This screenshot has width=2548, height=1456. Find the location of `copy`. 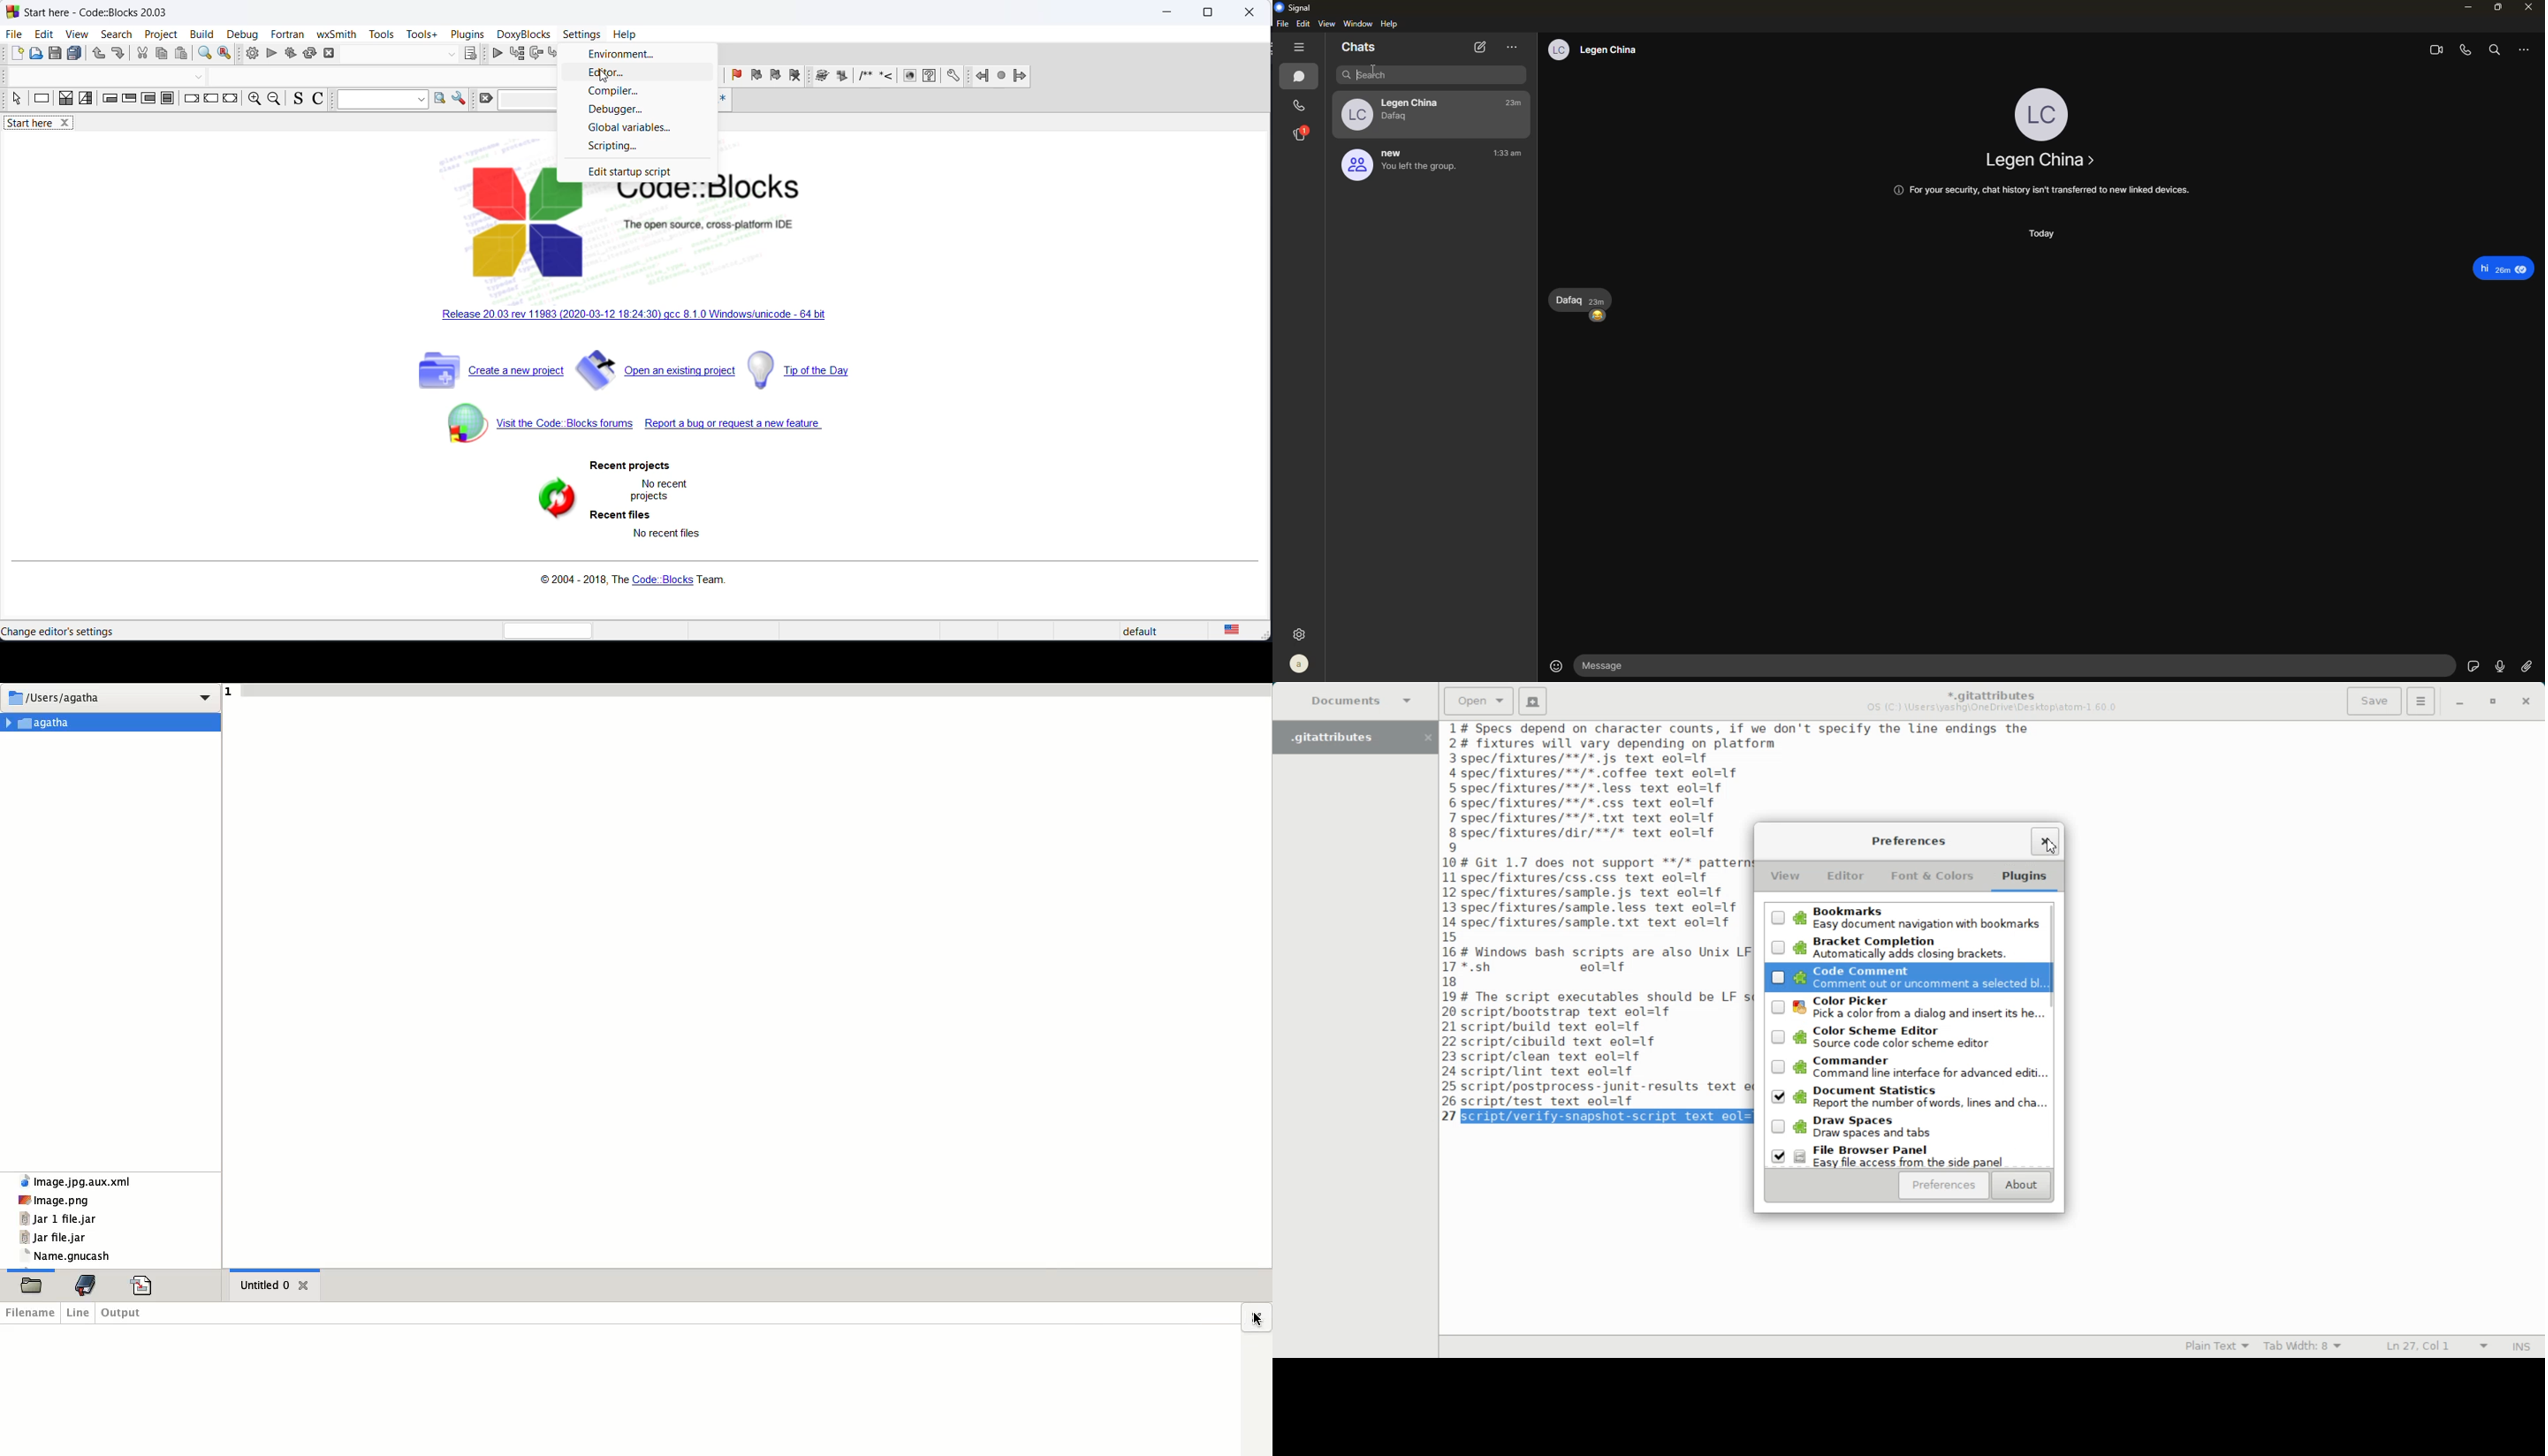

copy is located at coordinates (164, 55).